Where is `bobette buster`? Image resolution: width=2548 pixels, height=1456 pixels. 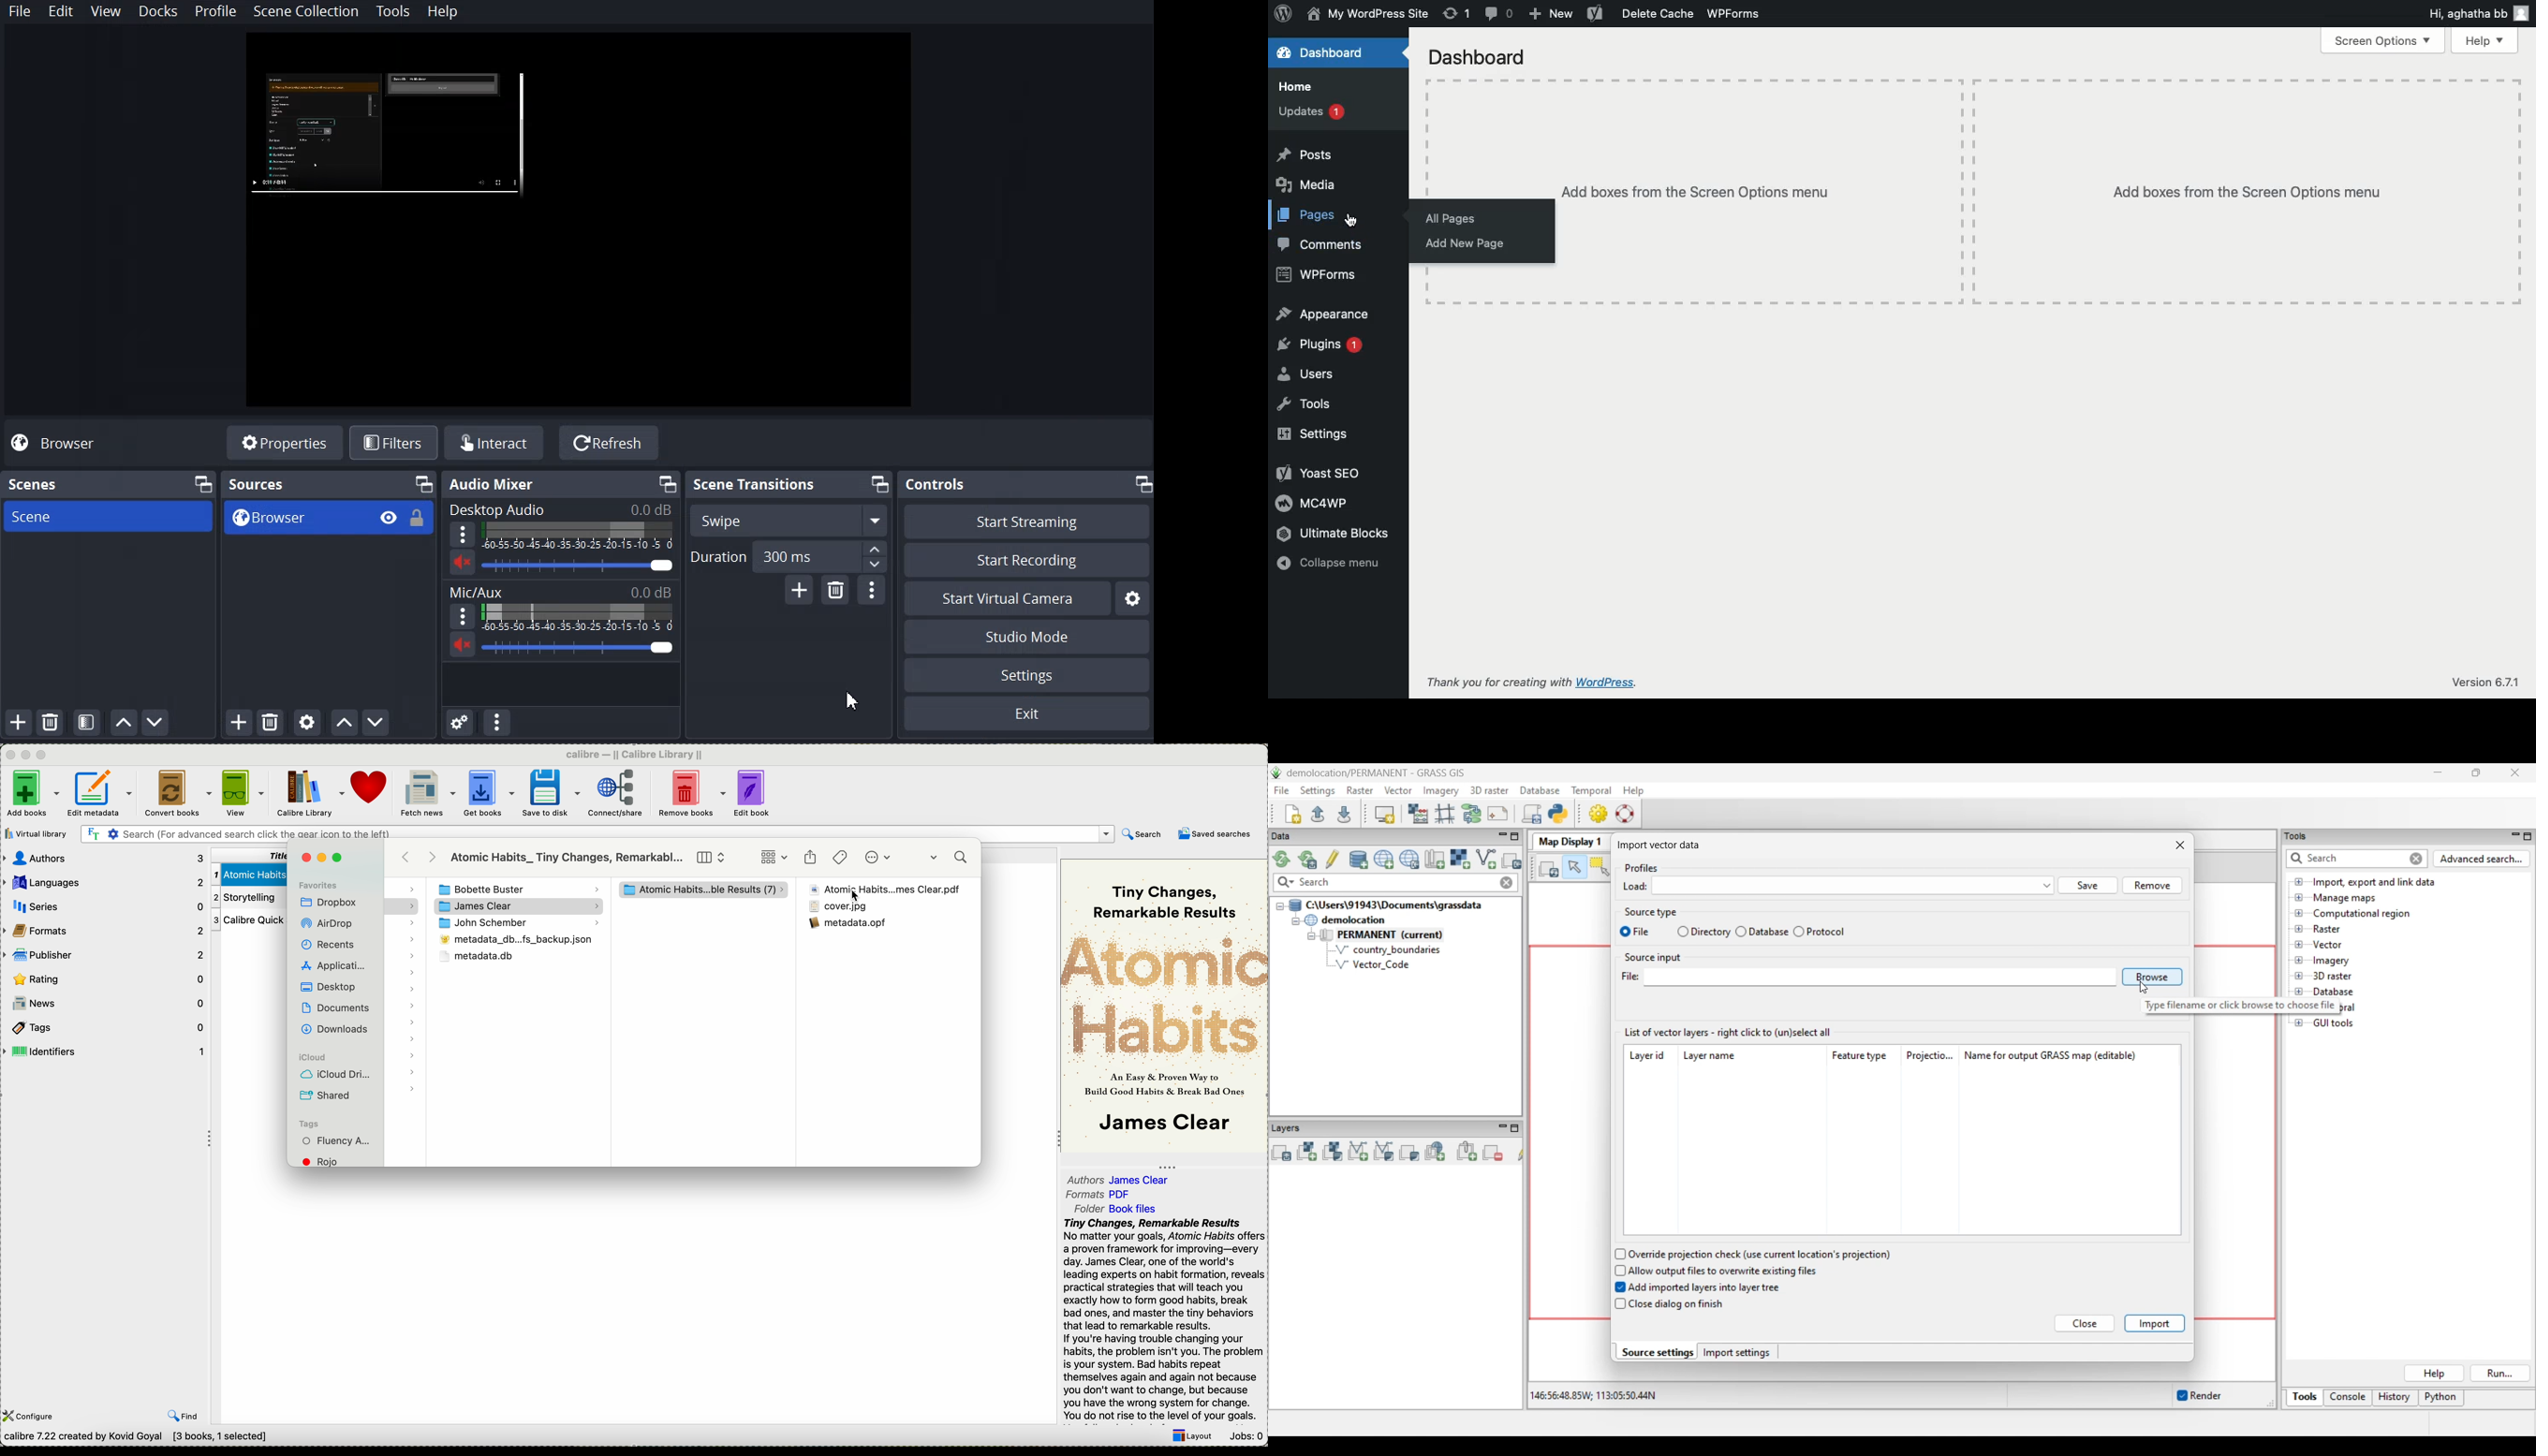
bobette buster is located at coordinates (516, 889).